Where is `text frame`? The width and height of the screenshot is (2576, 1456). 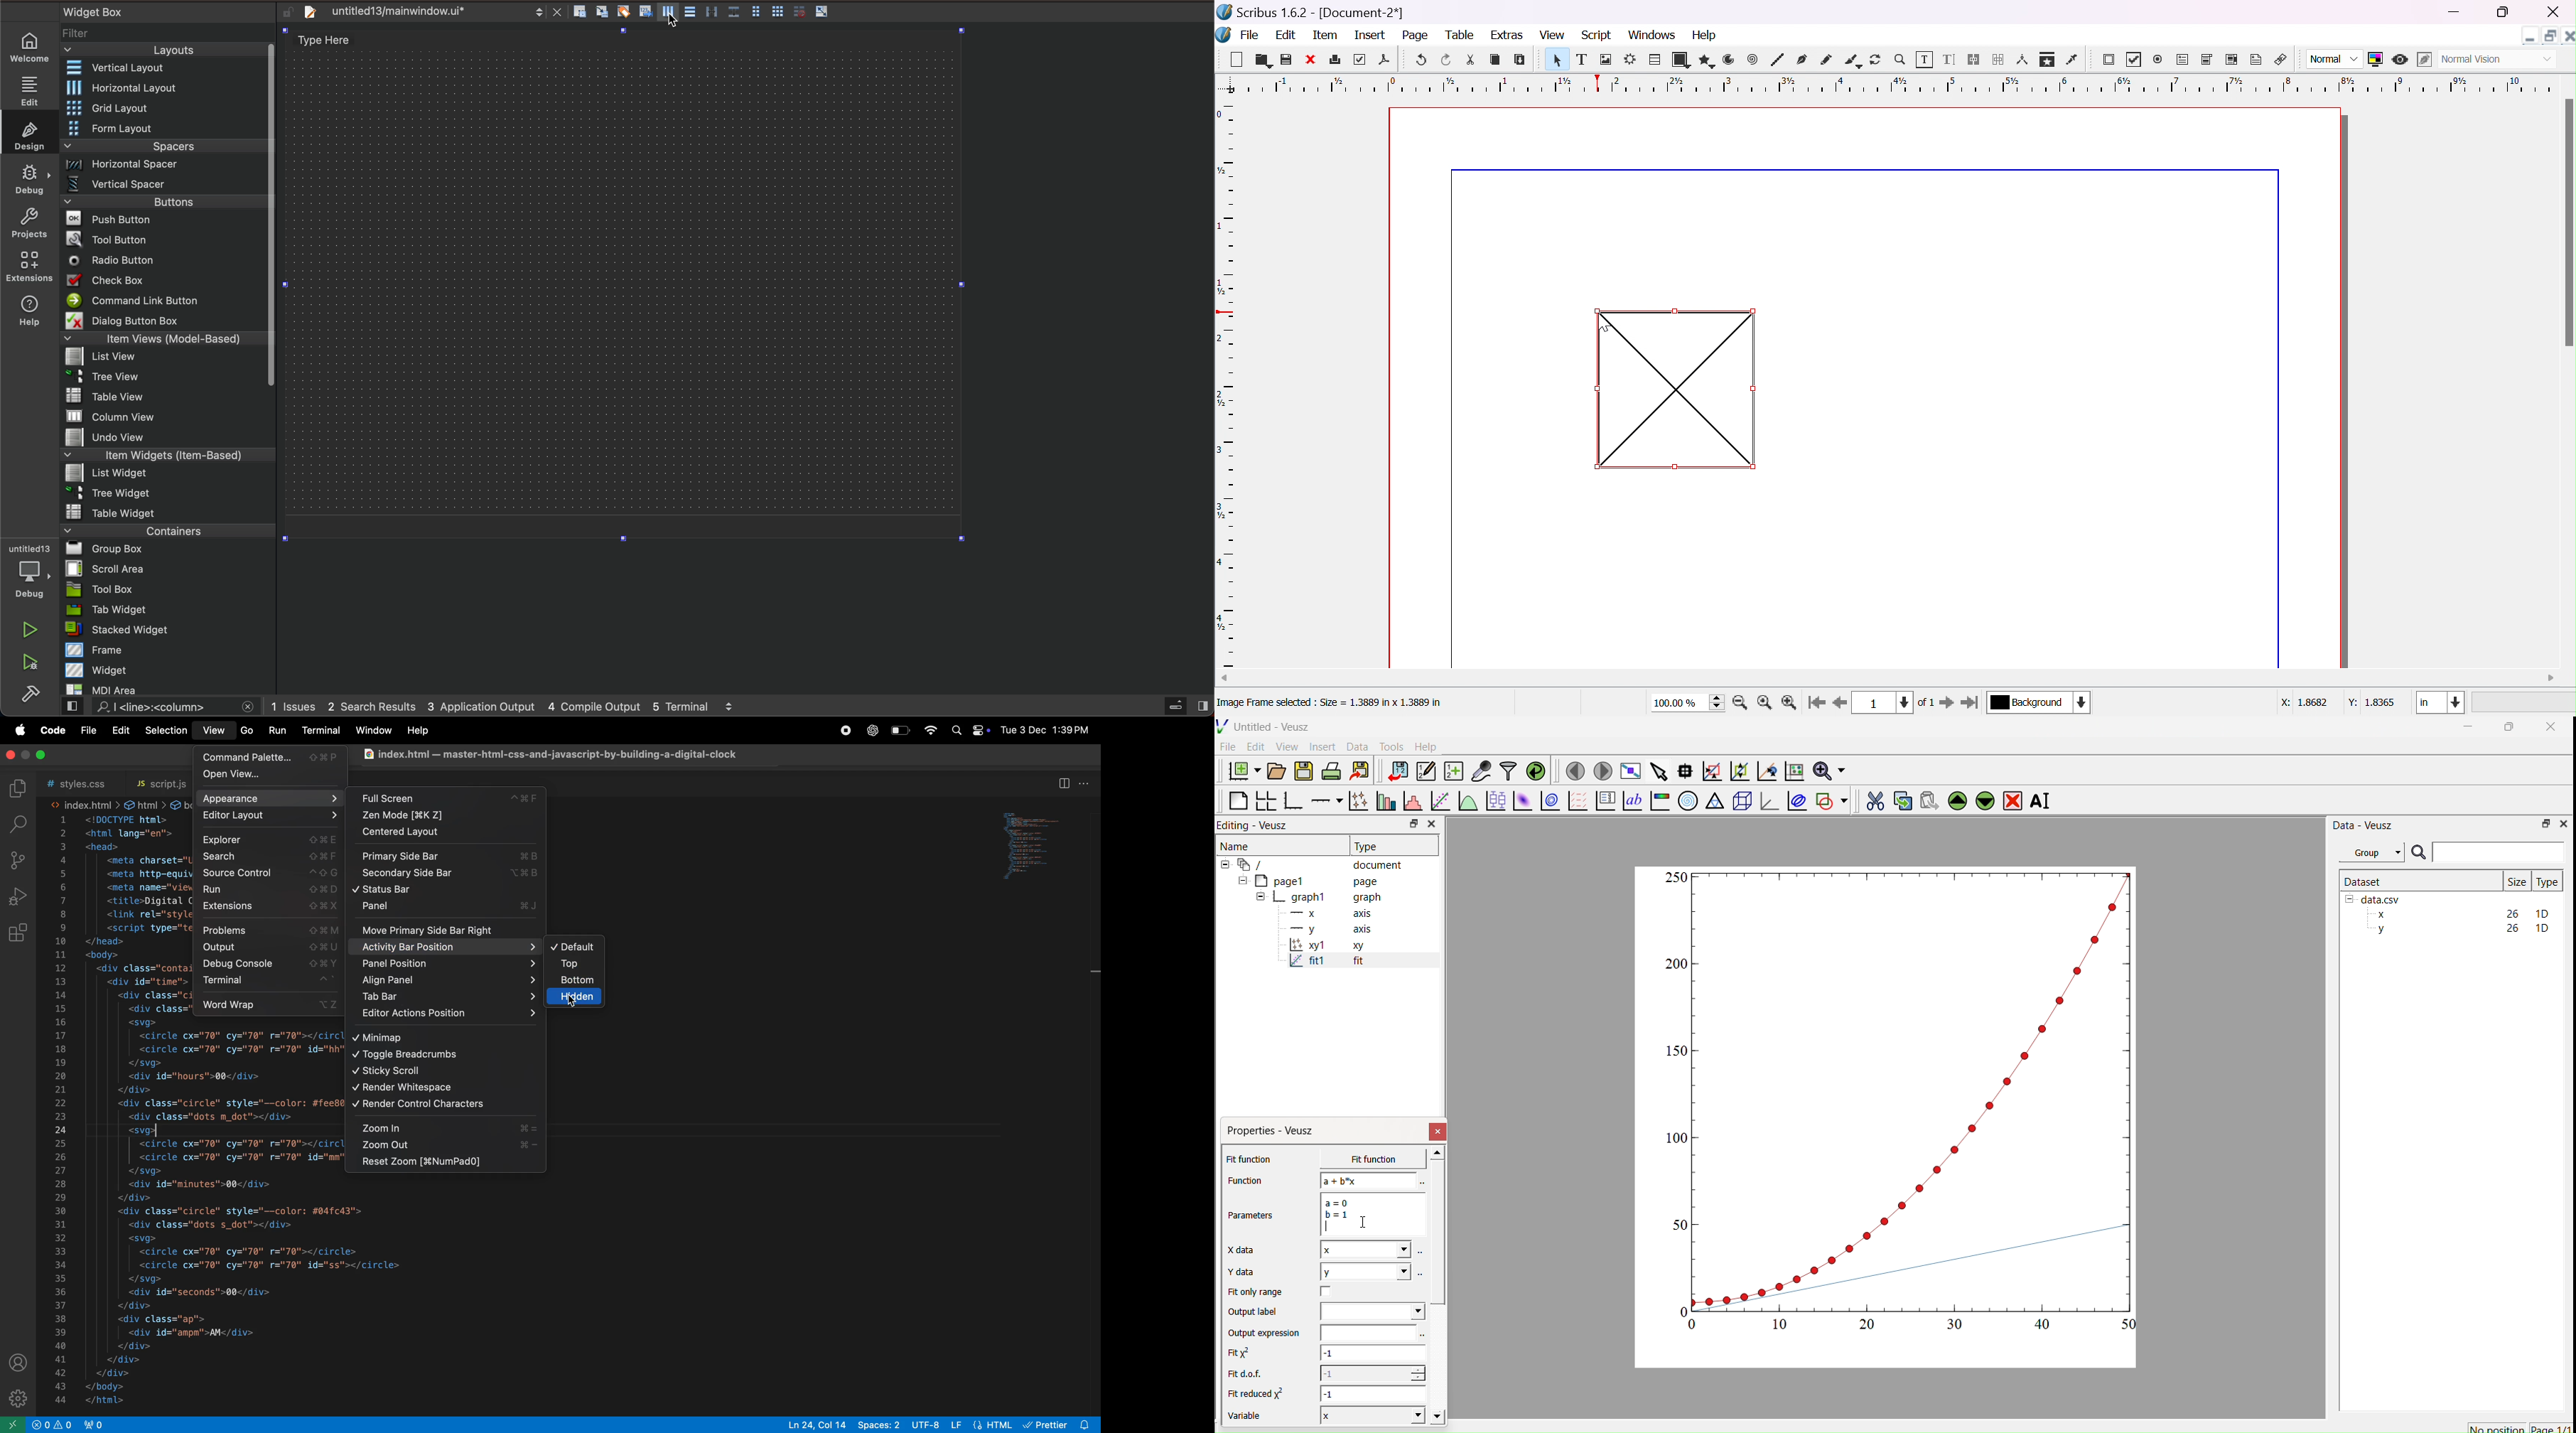 text frame is located at coordinates (1581, 60).